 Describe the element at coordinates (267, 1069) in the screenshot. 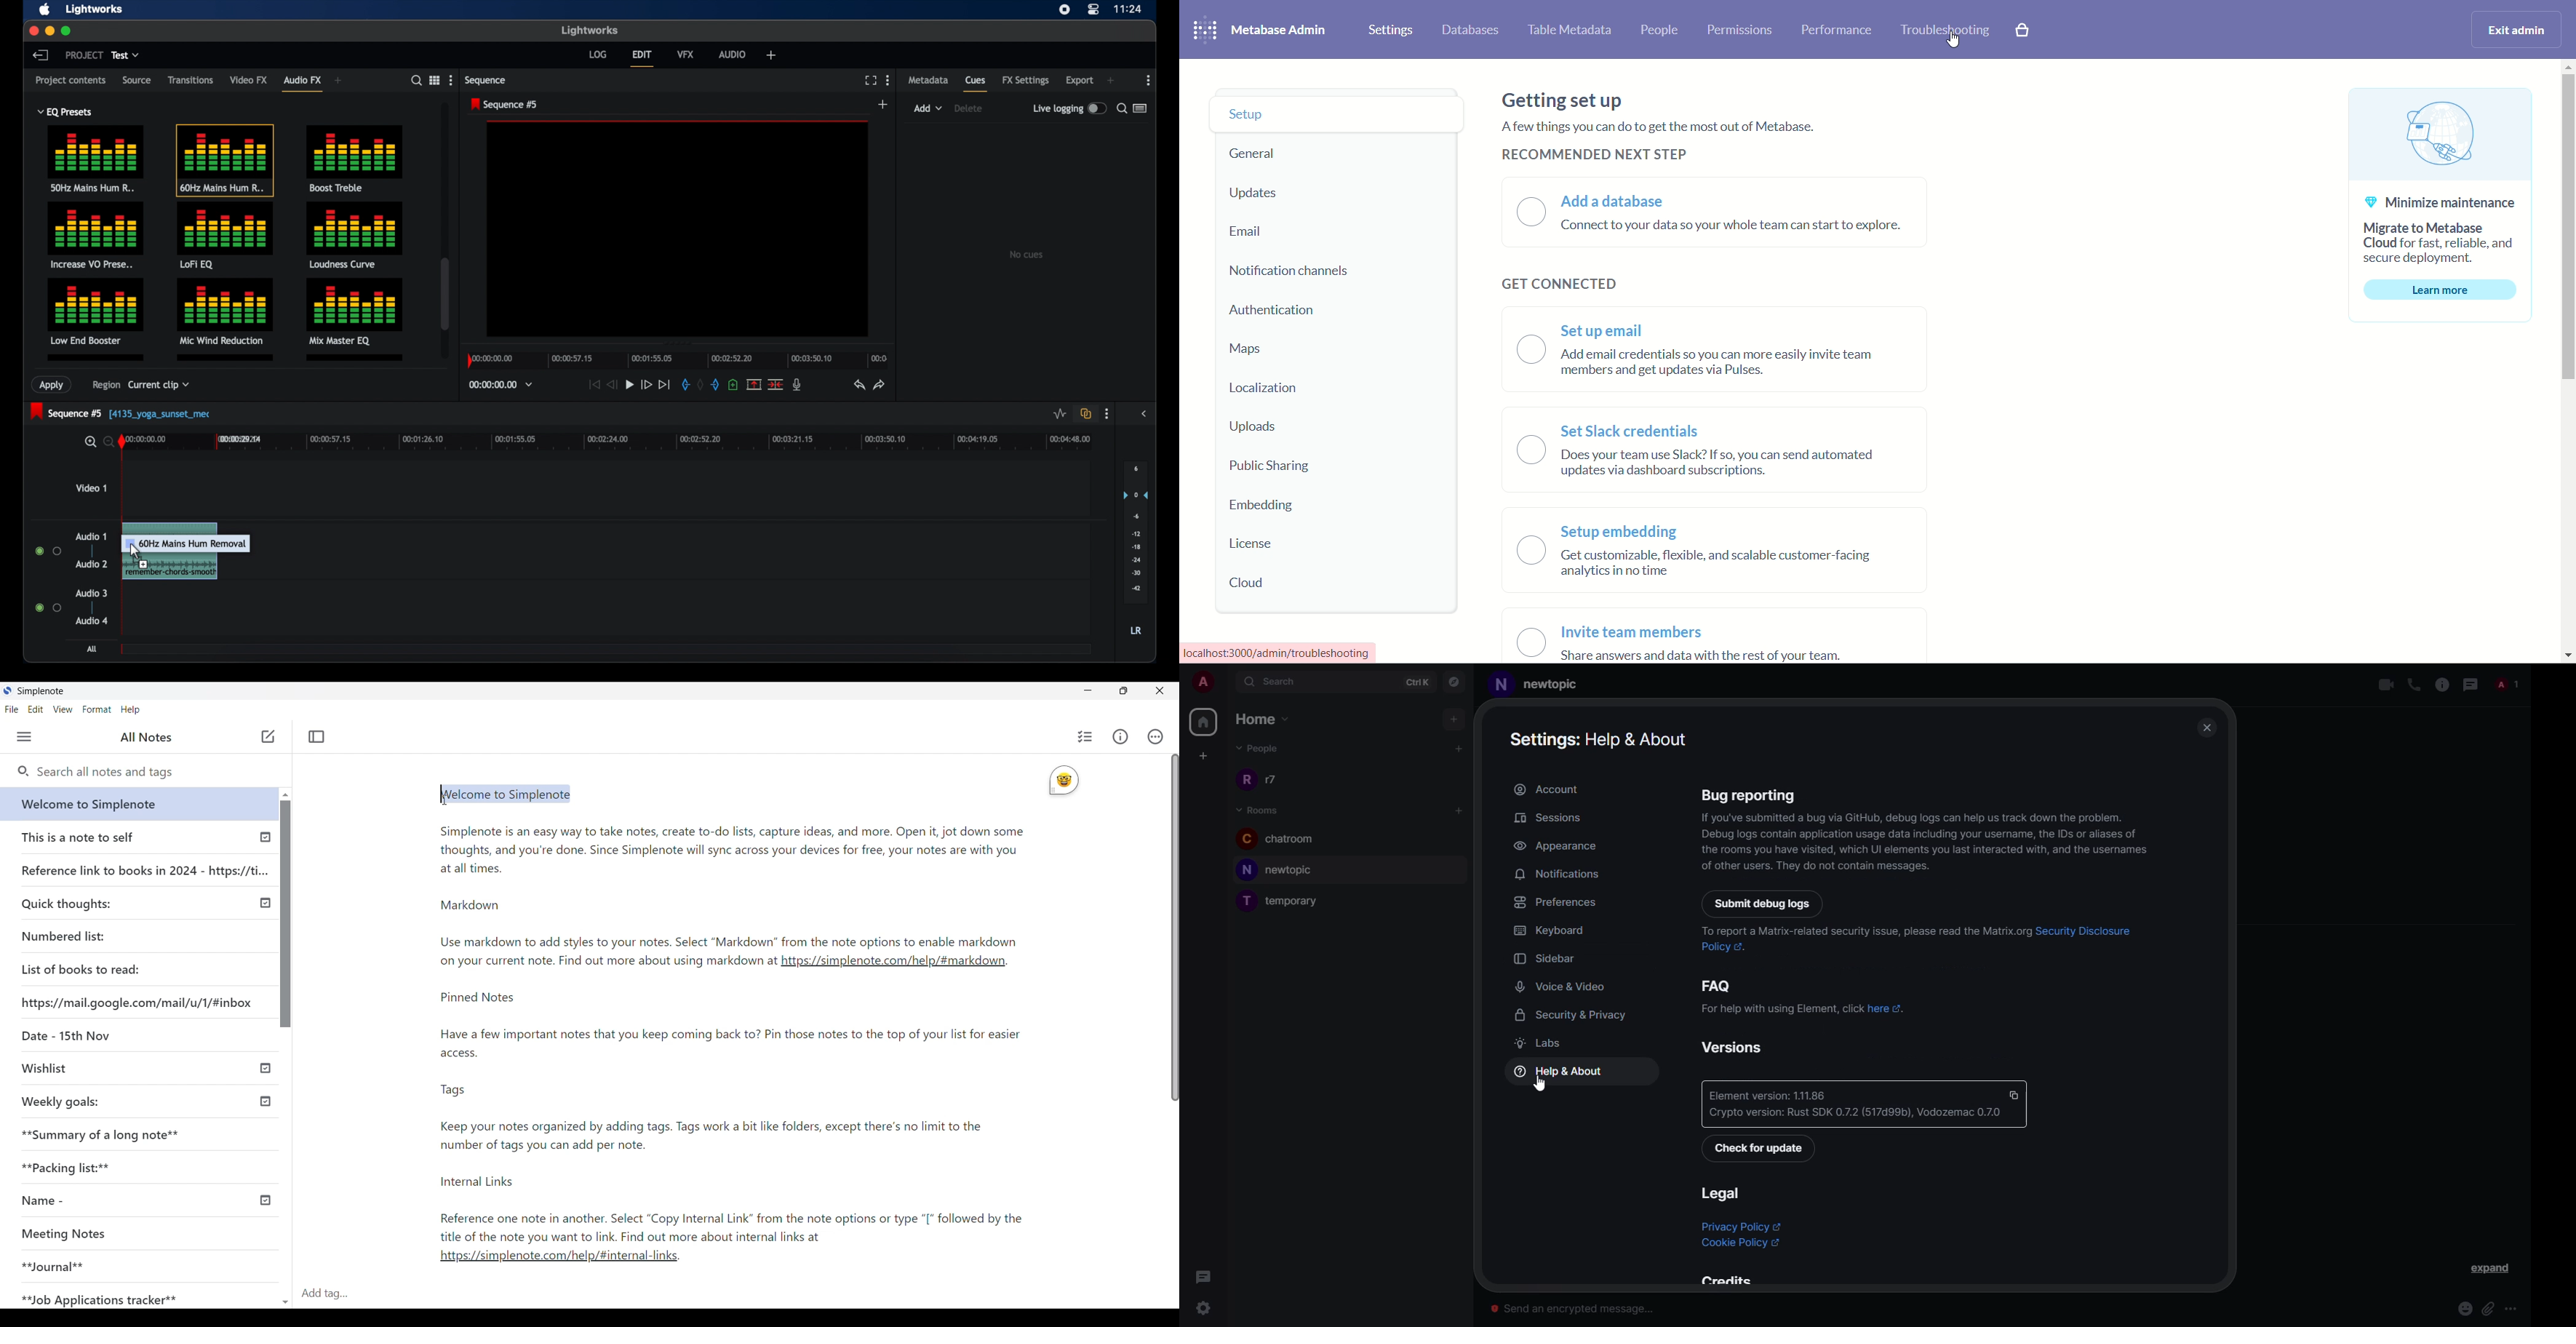

I see `Check icon indicates published notes` at that location.